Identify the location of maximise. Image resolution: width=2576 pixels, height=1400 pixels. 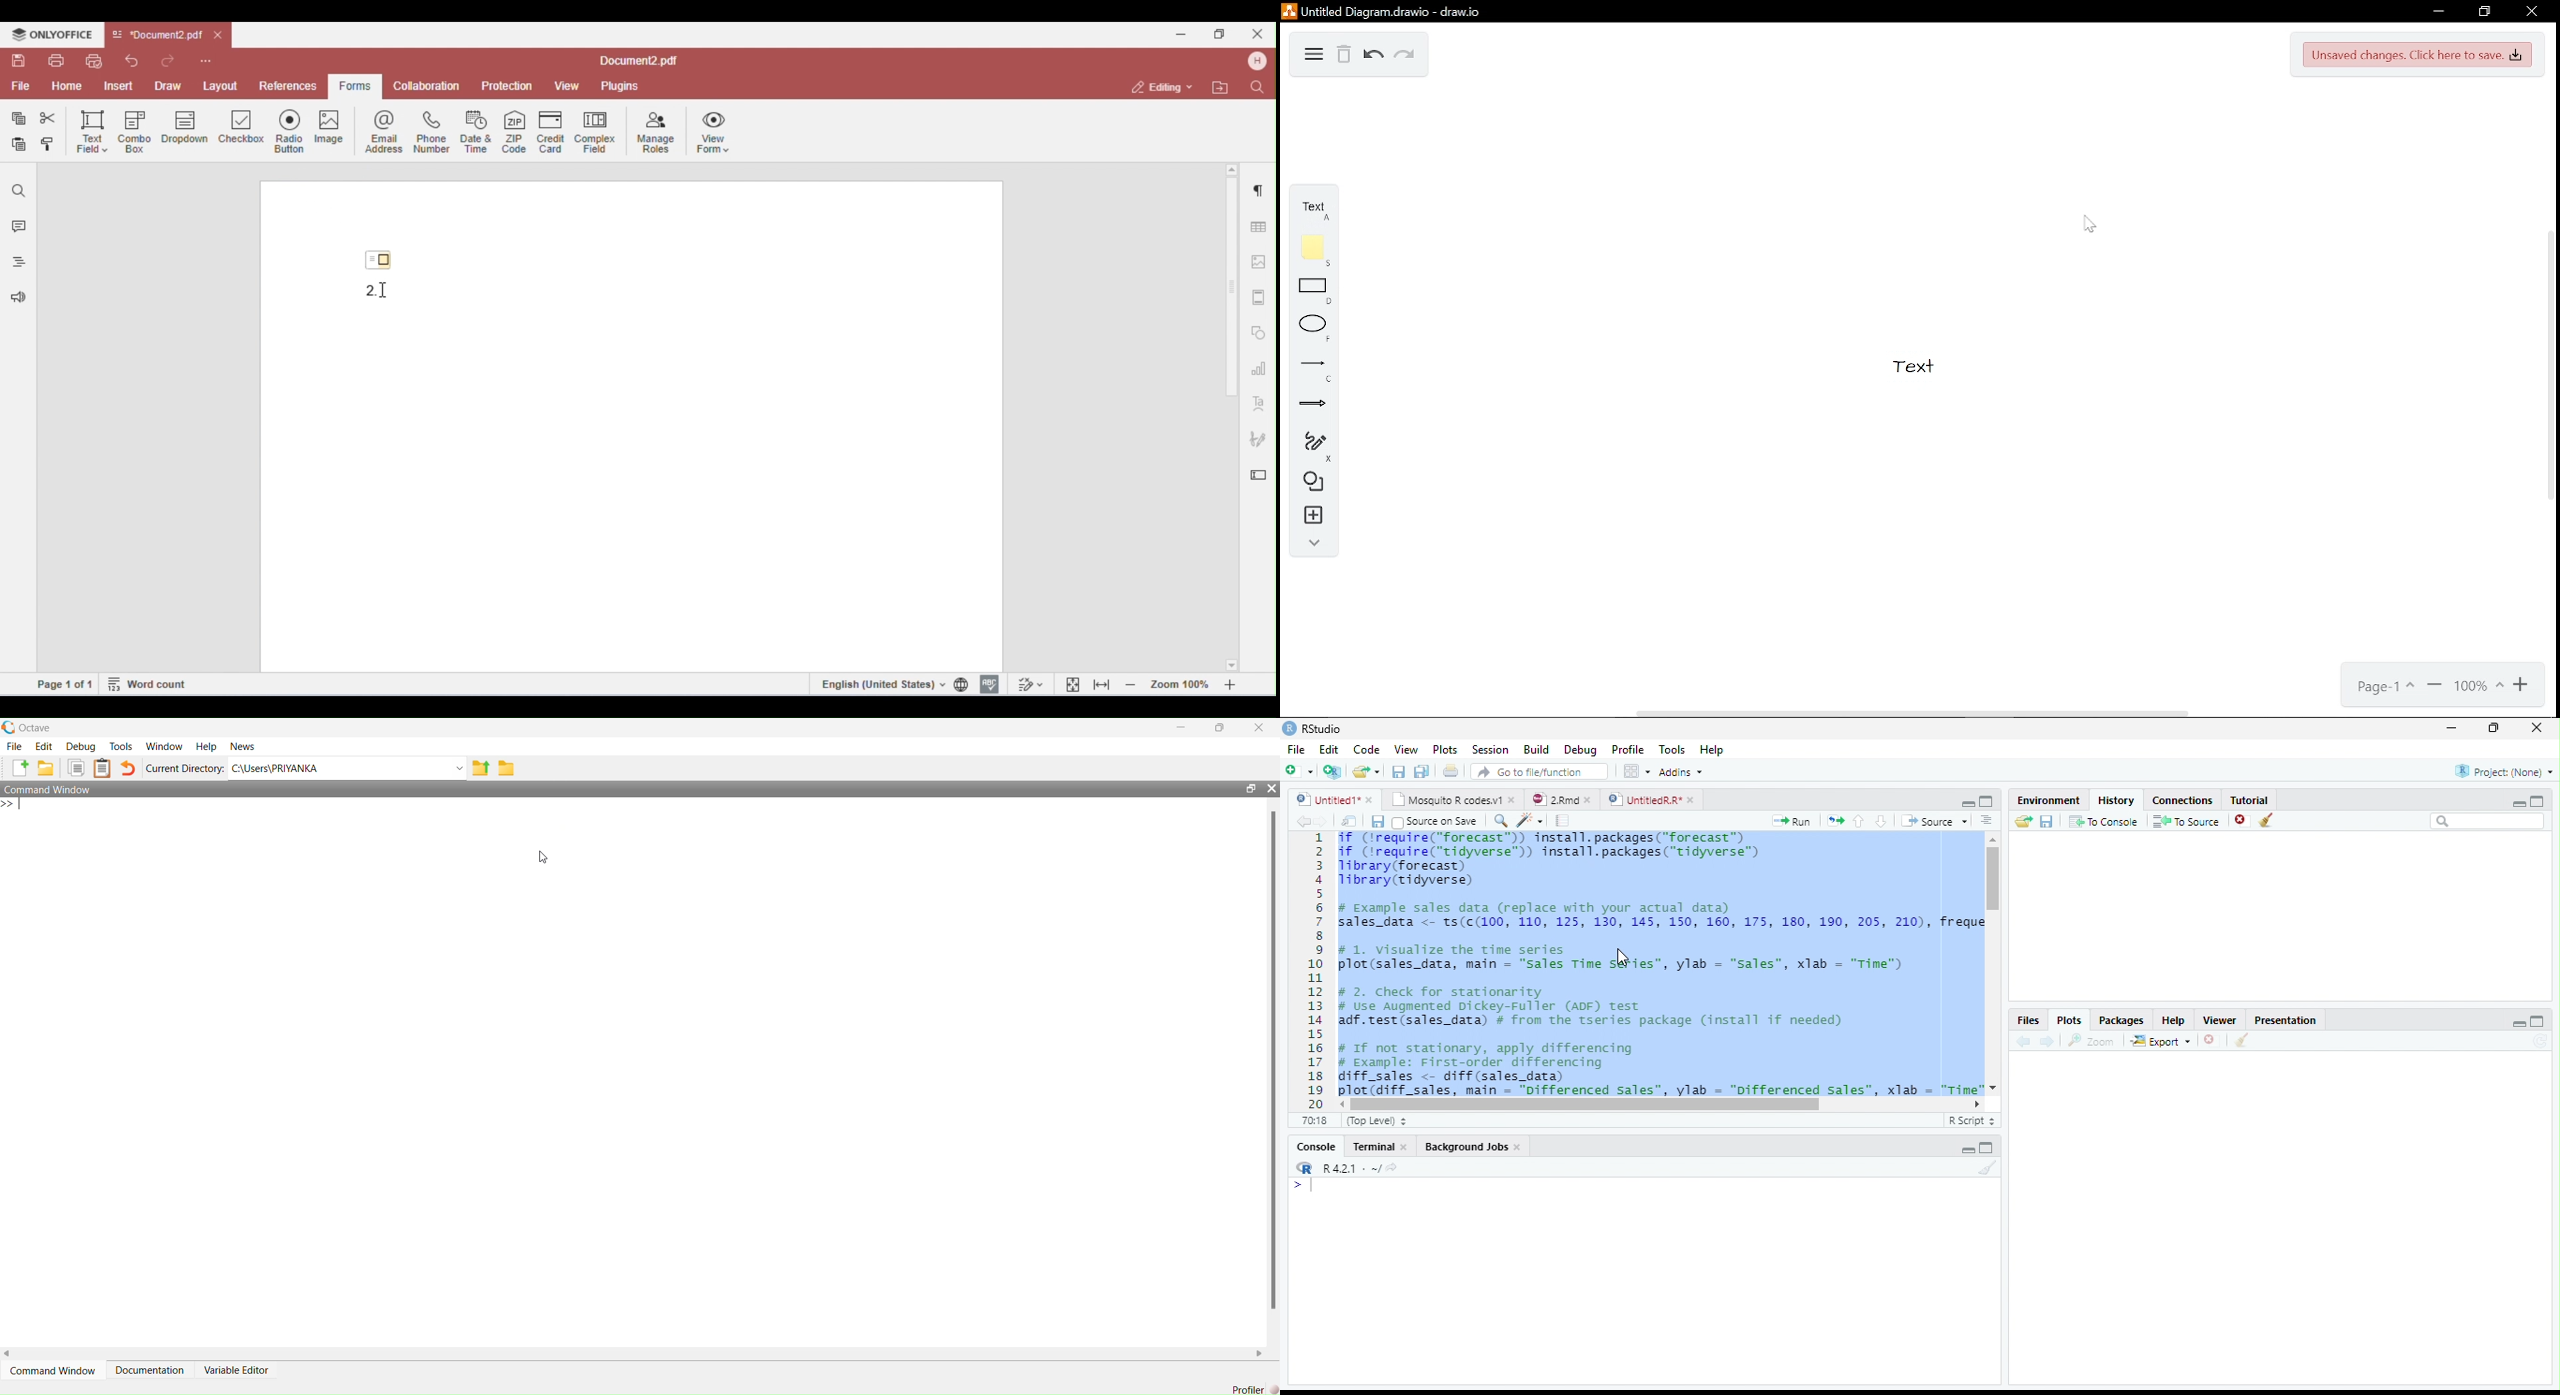
(1221, 727).